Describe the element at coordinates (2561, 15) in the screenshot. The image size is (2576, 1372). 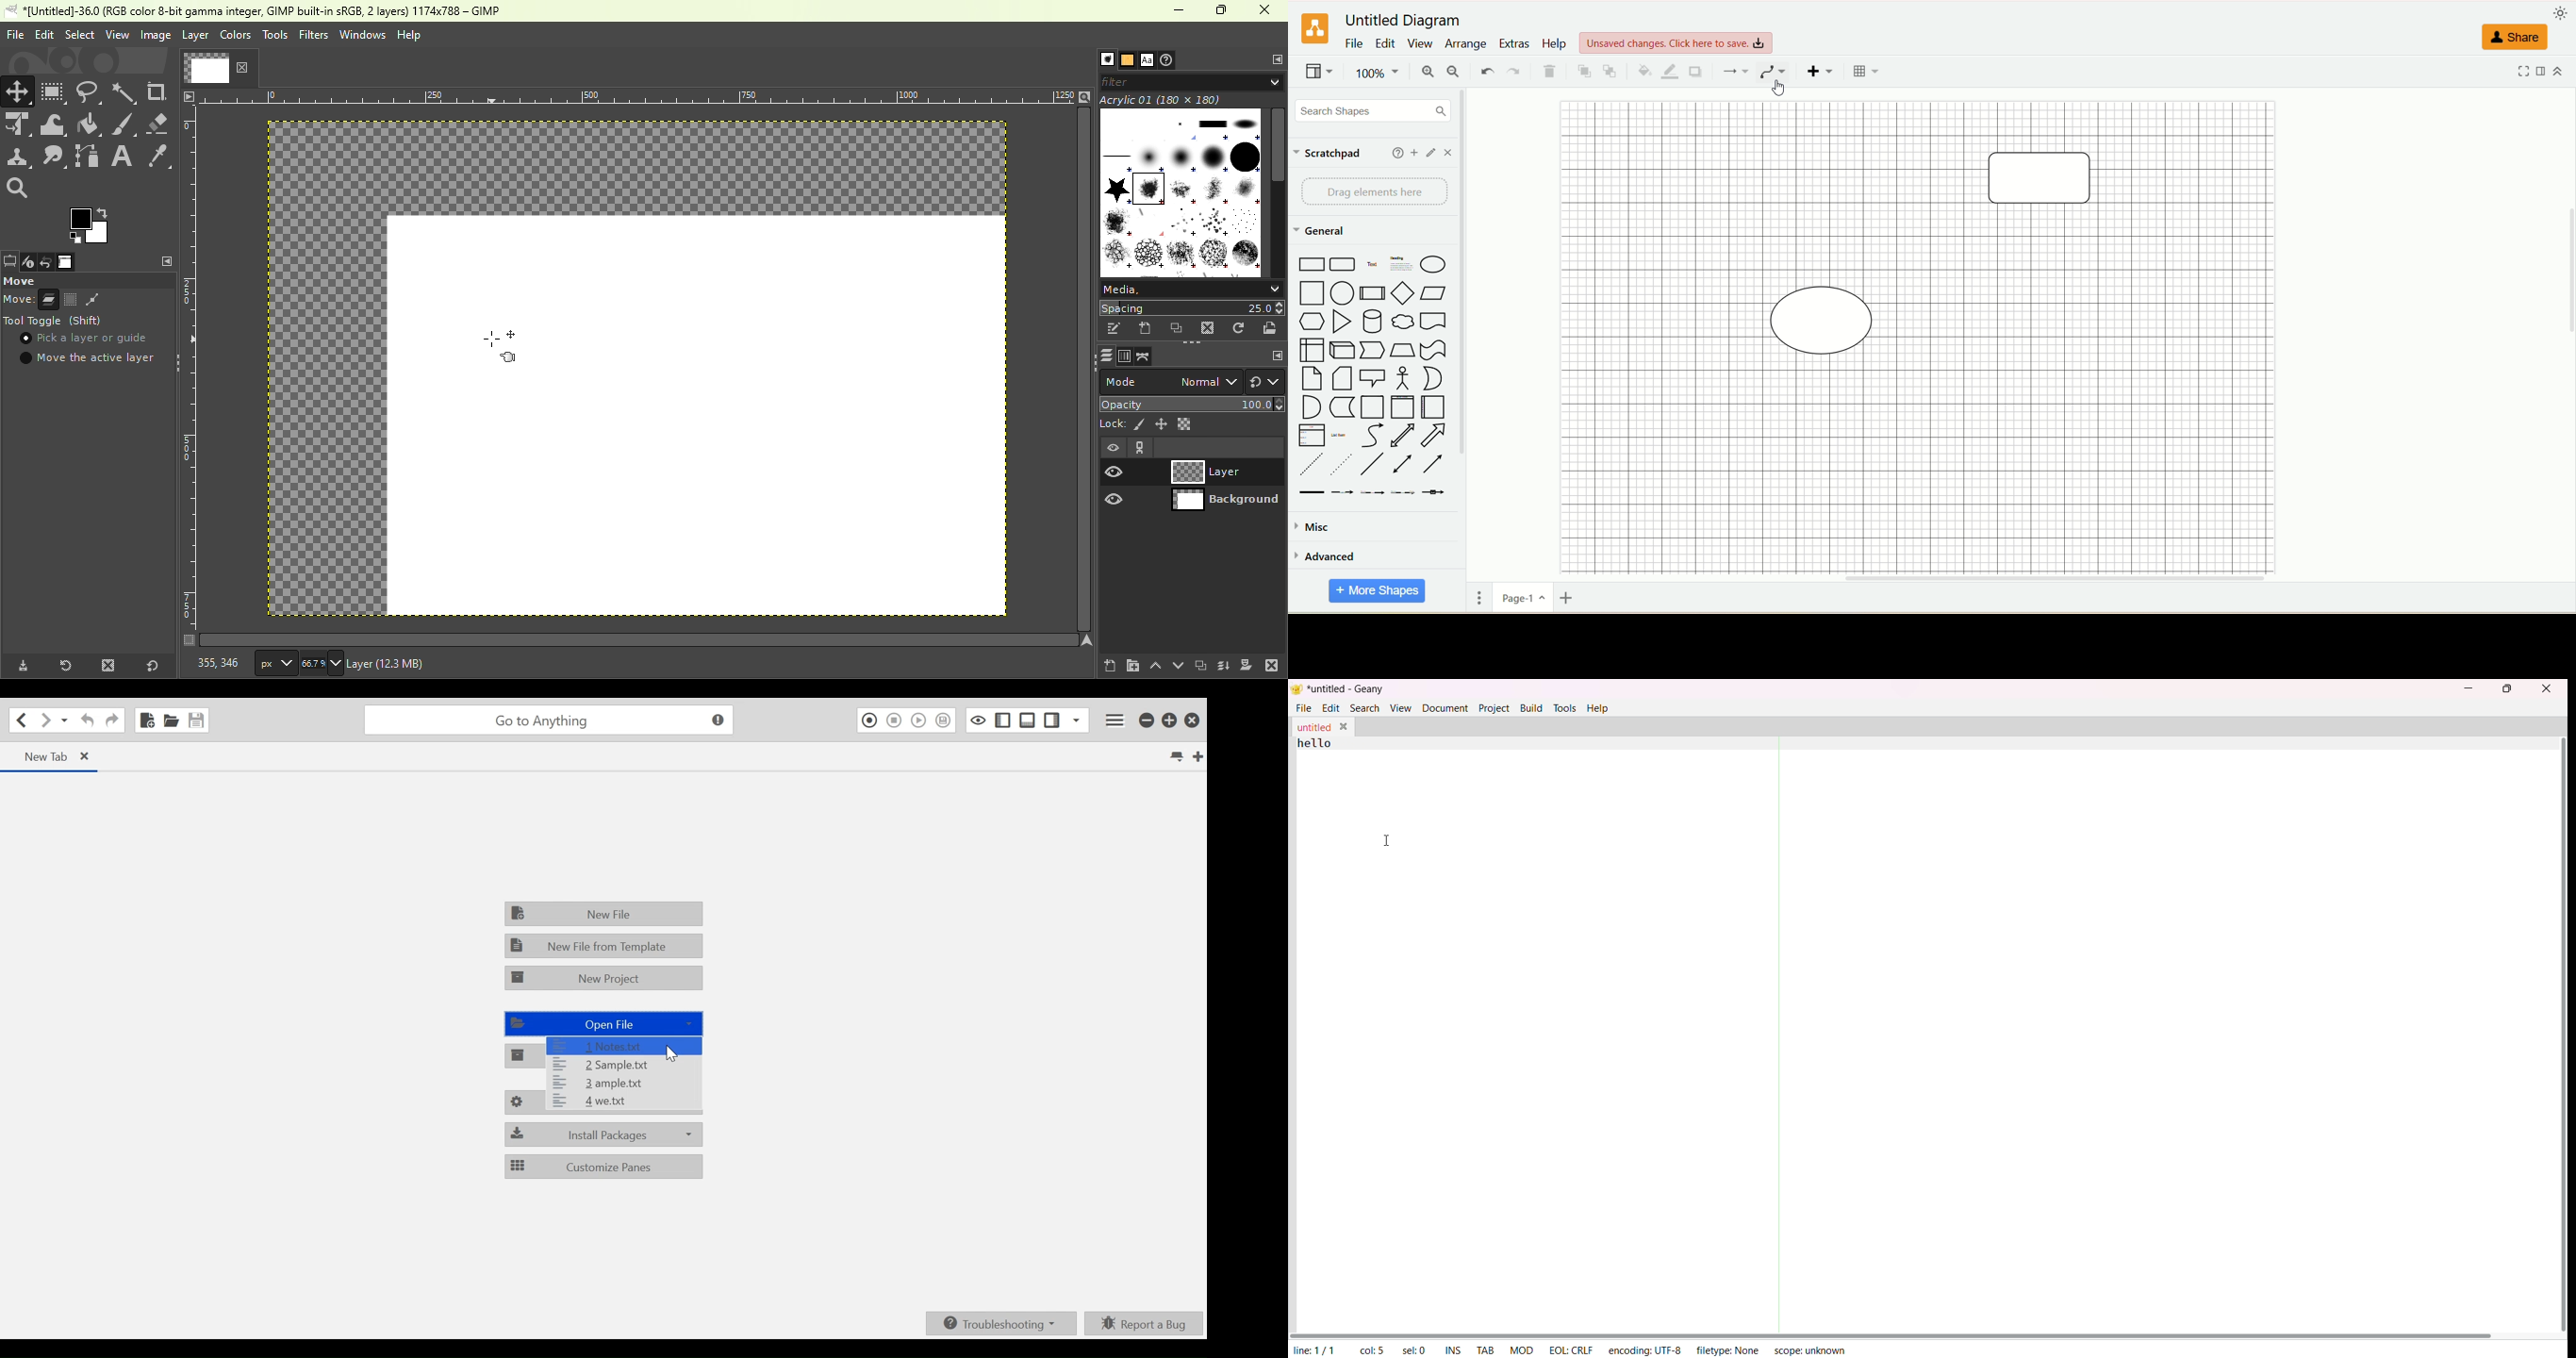
I see `appearance` at that location.